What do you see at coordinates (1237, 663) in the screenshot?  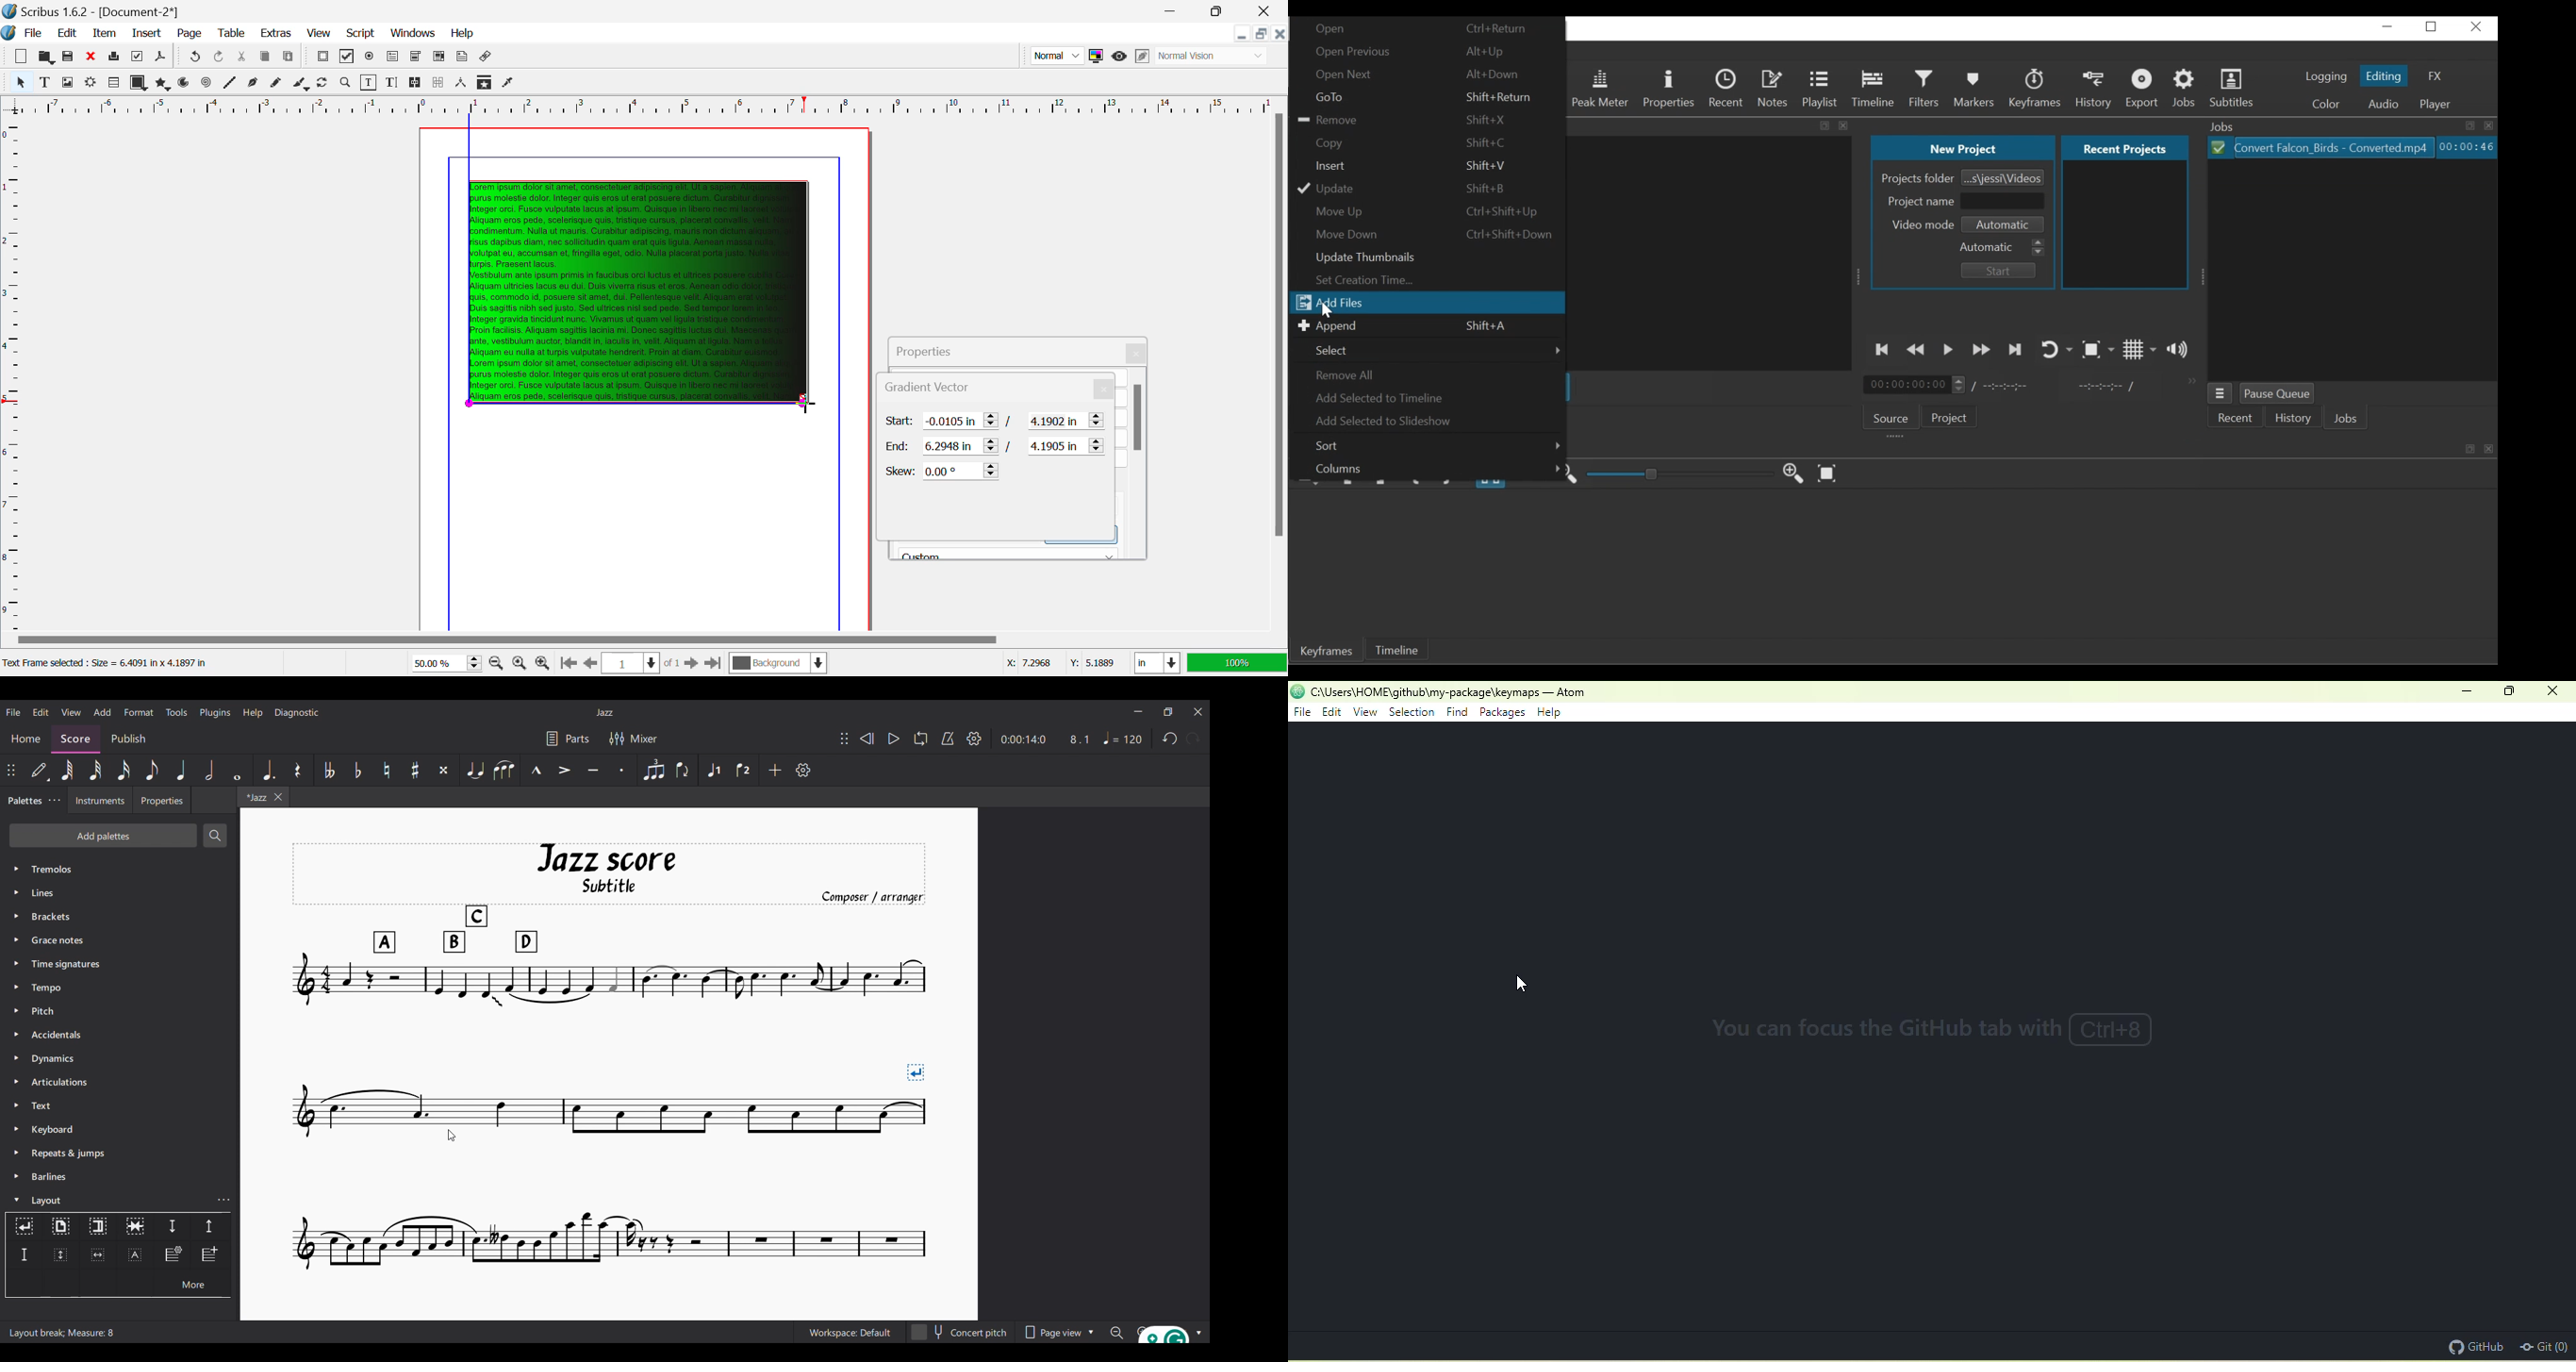 I see `Display Appearance` at bounding box center [1237, 663].